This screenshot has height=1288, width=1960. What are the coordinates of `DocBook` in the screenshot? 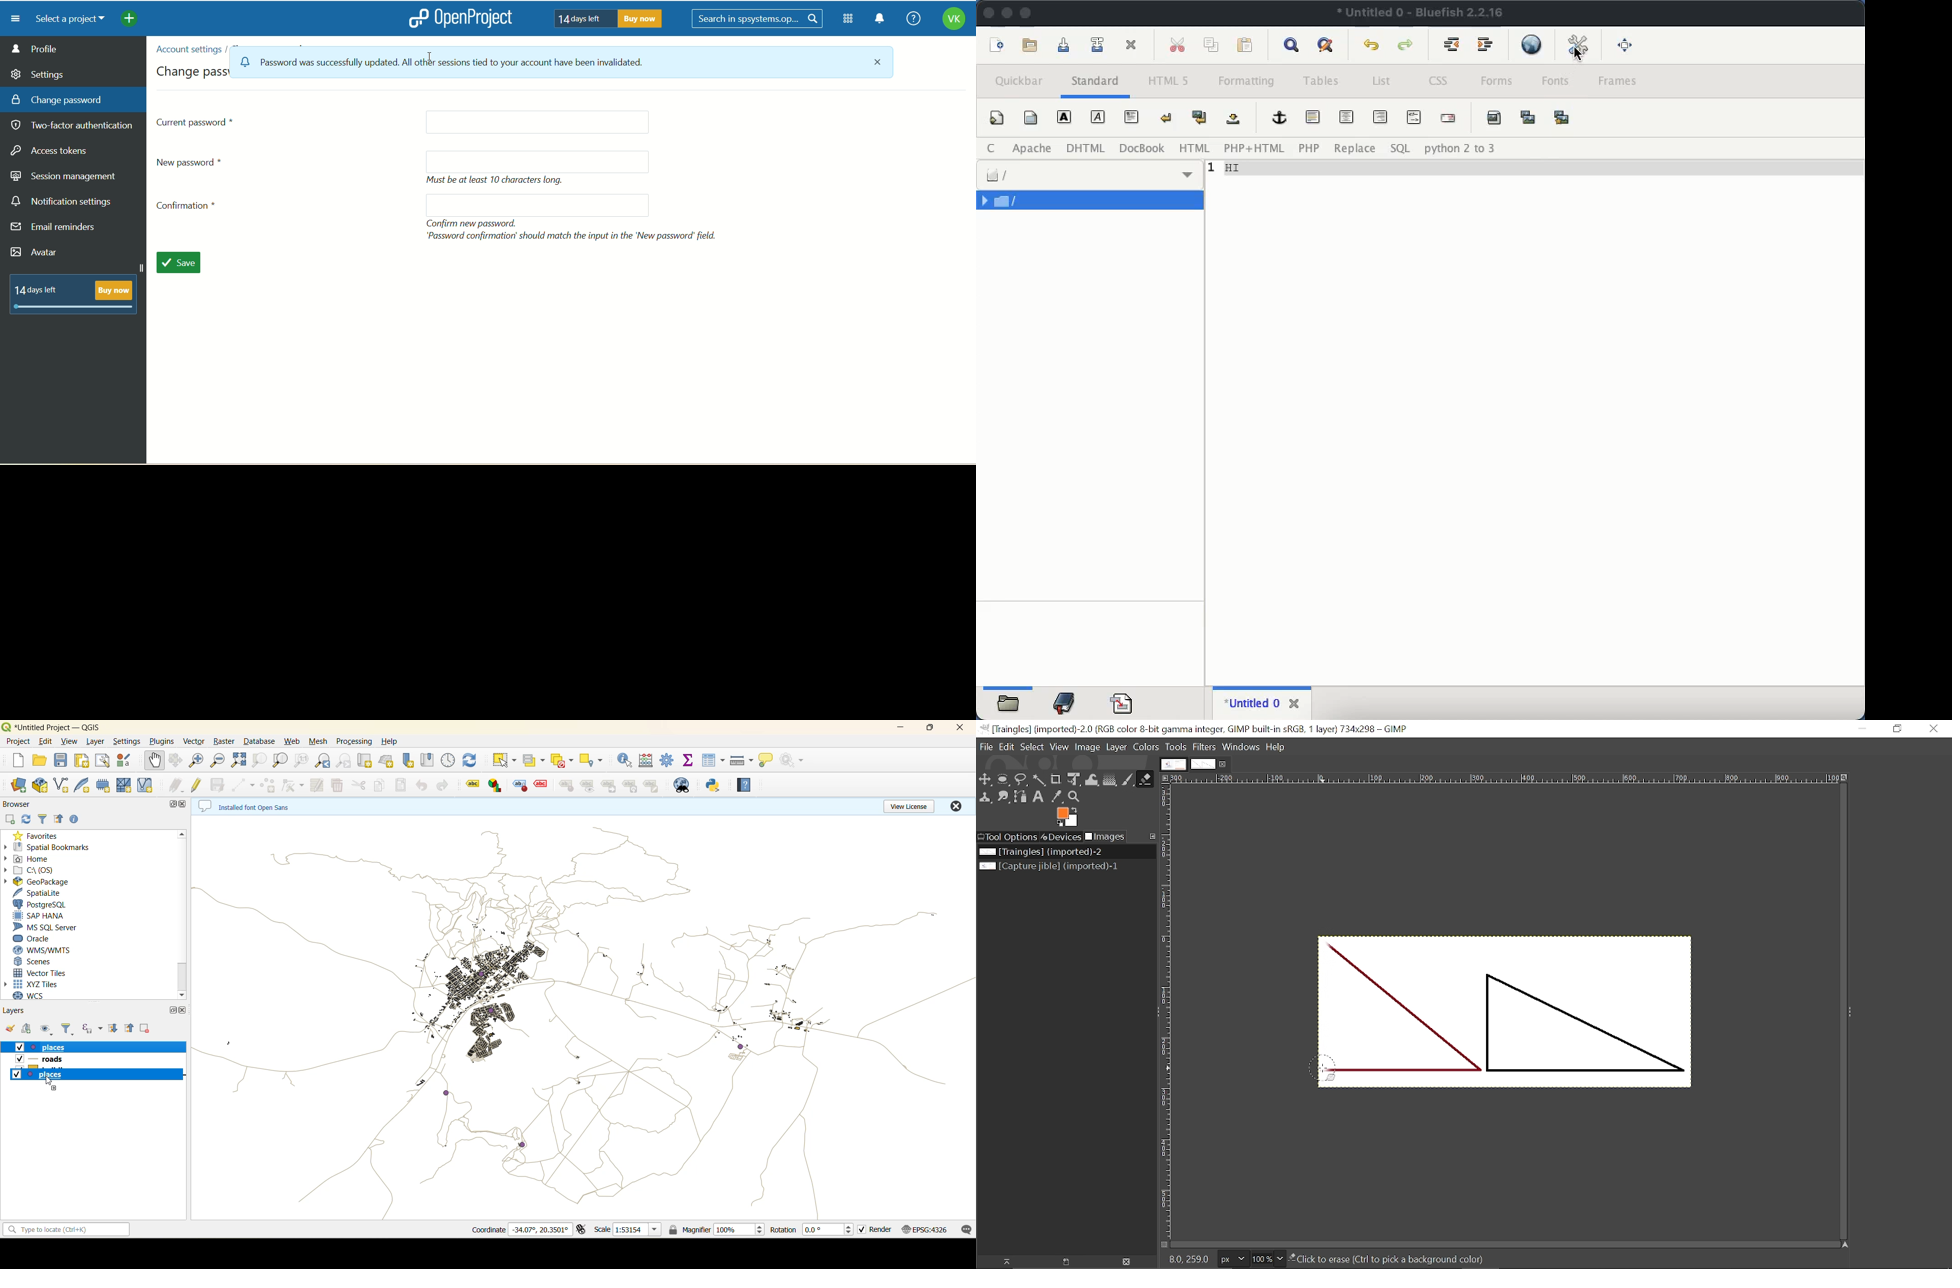 It's located at (1142, 148).